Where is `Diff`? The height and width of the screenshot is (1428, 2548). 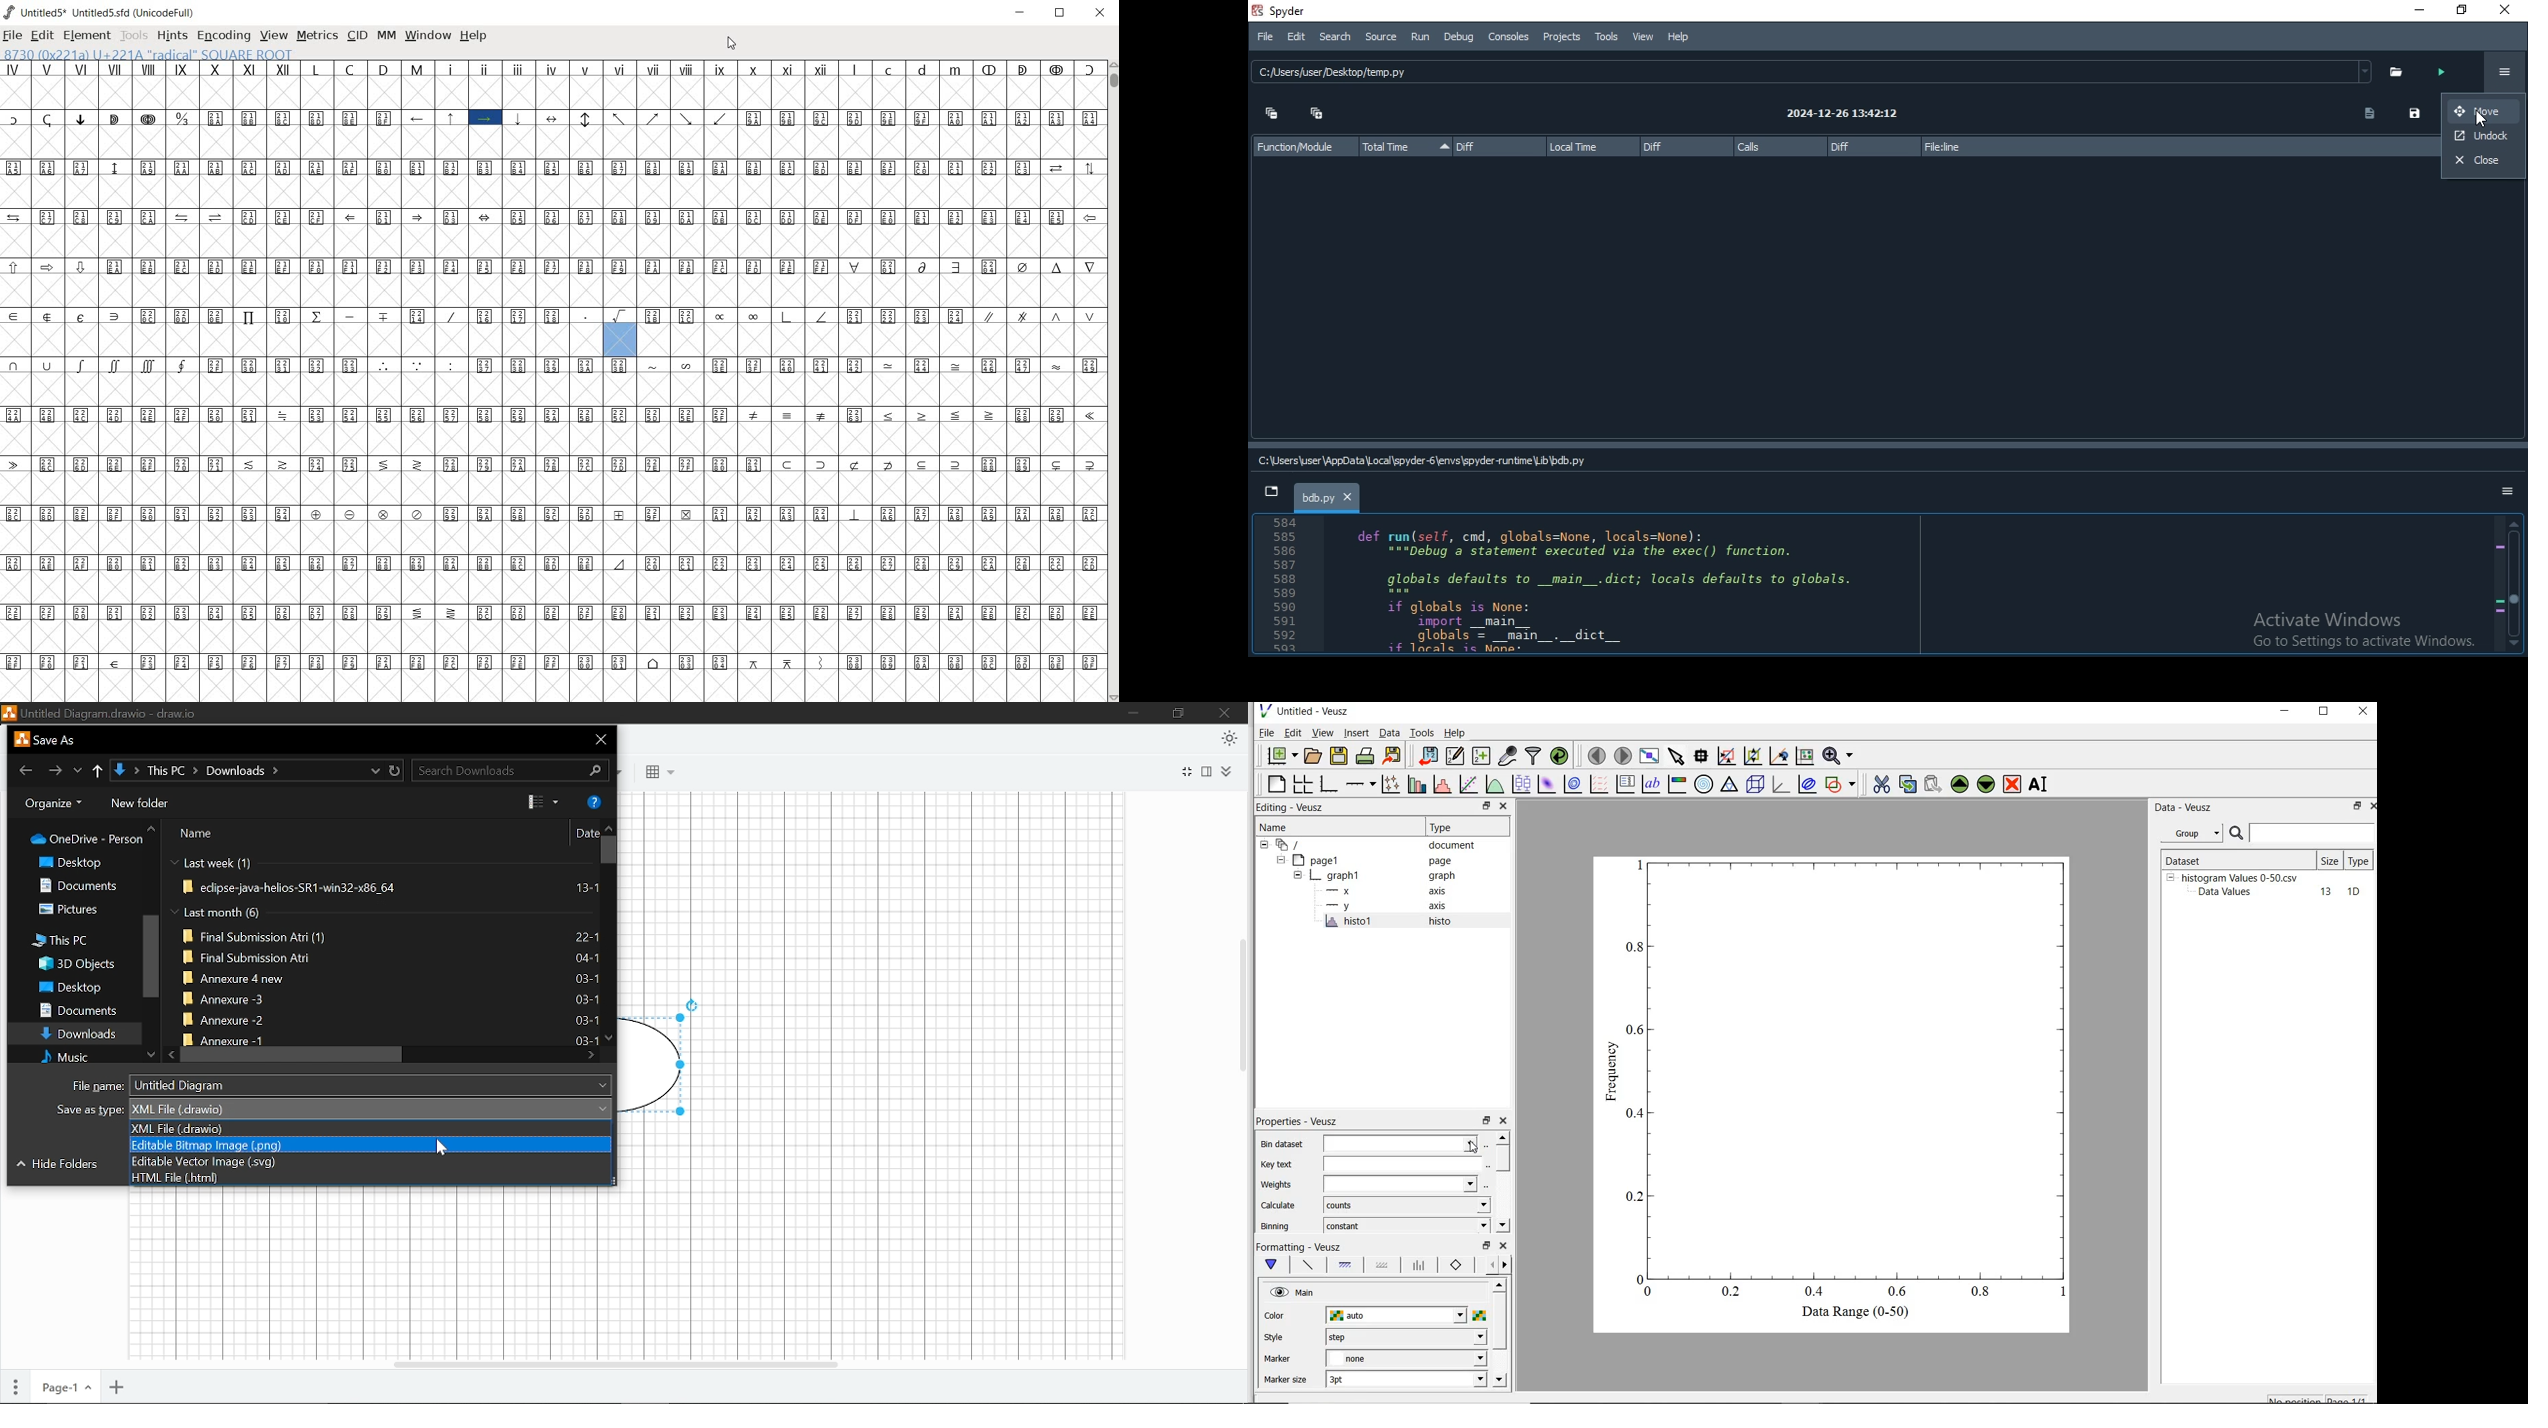 Diff is located at coordinates (1687, 147).